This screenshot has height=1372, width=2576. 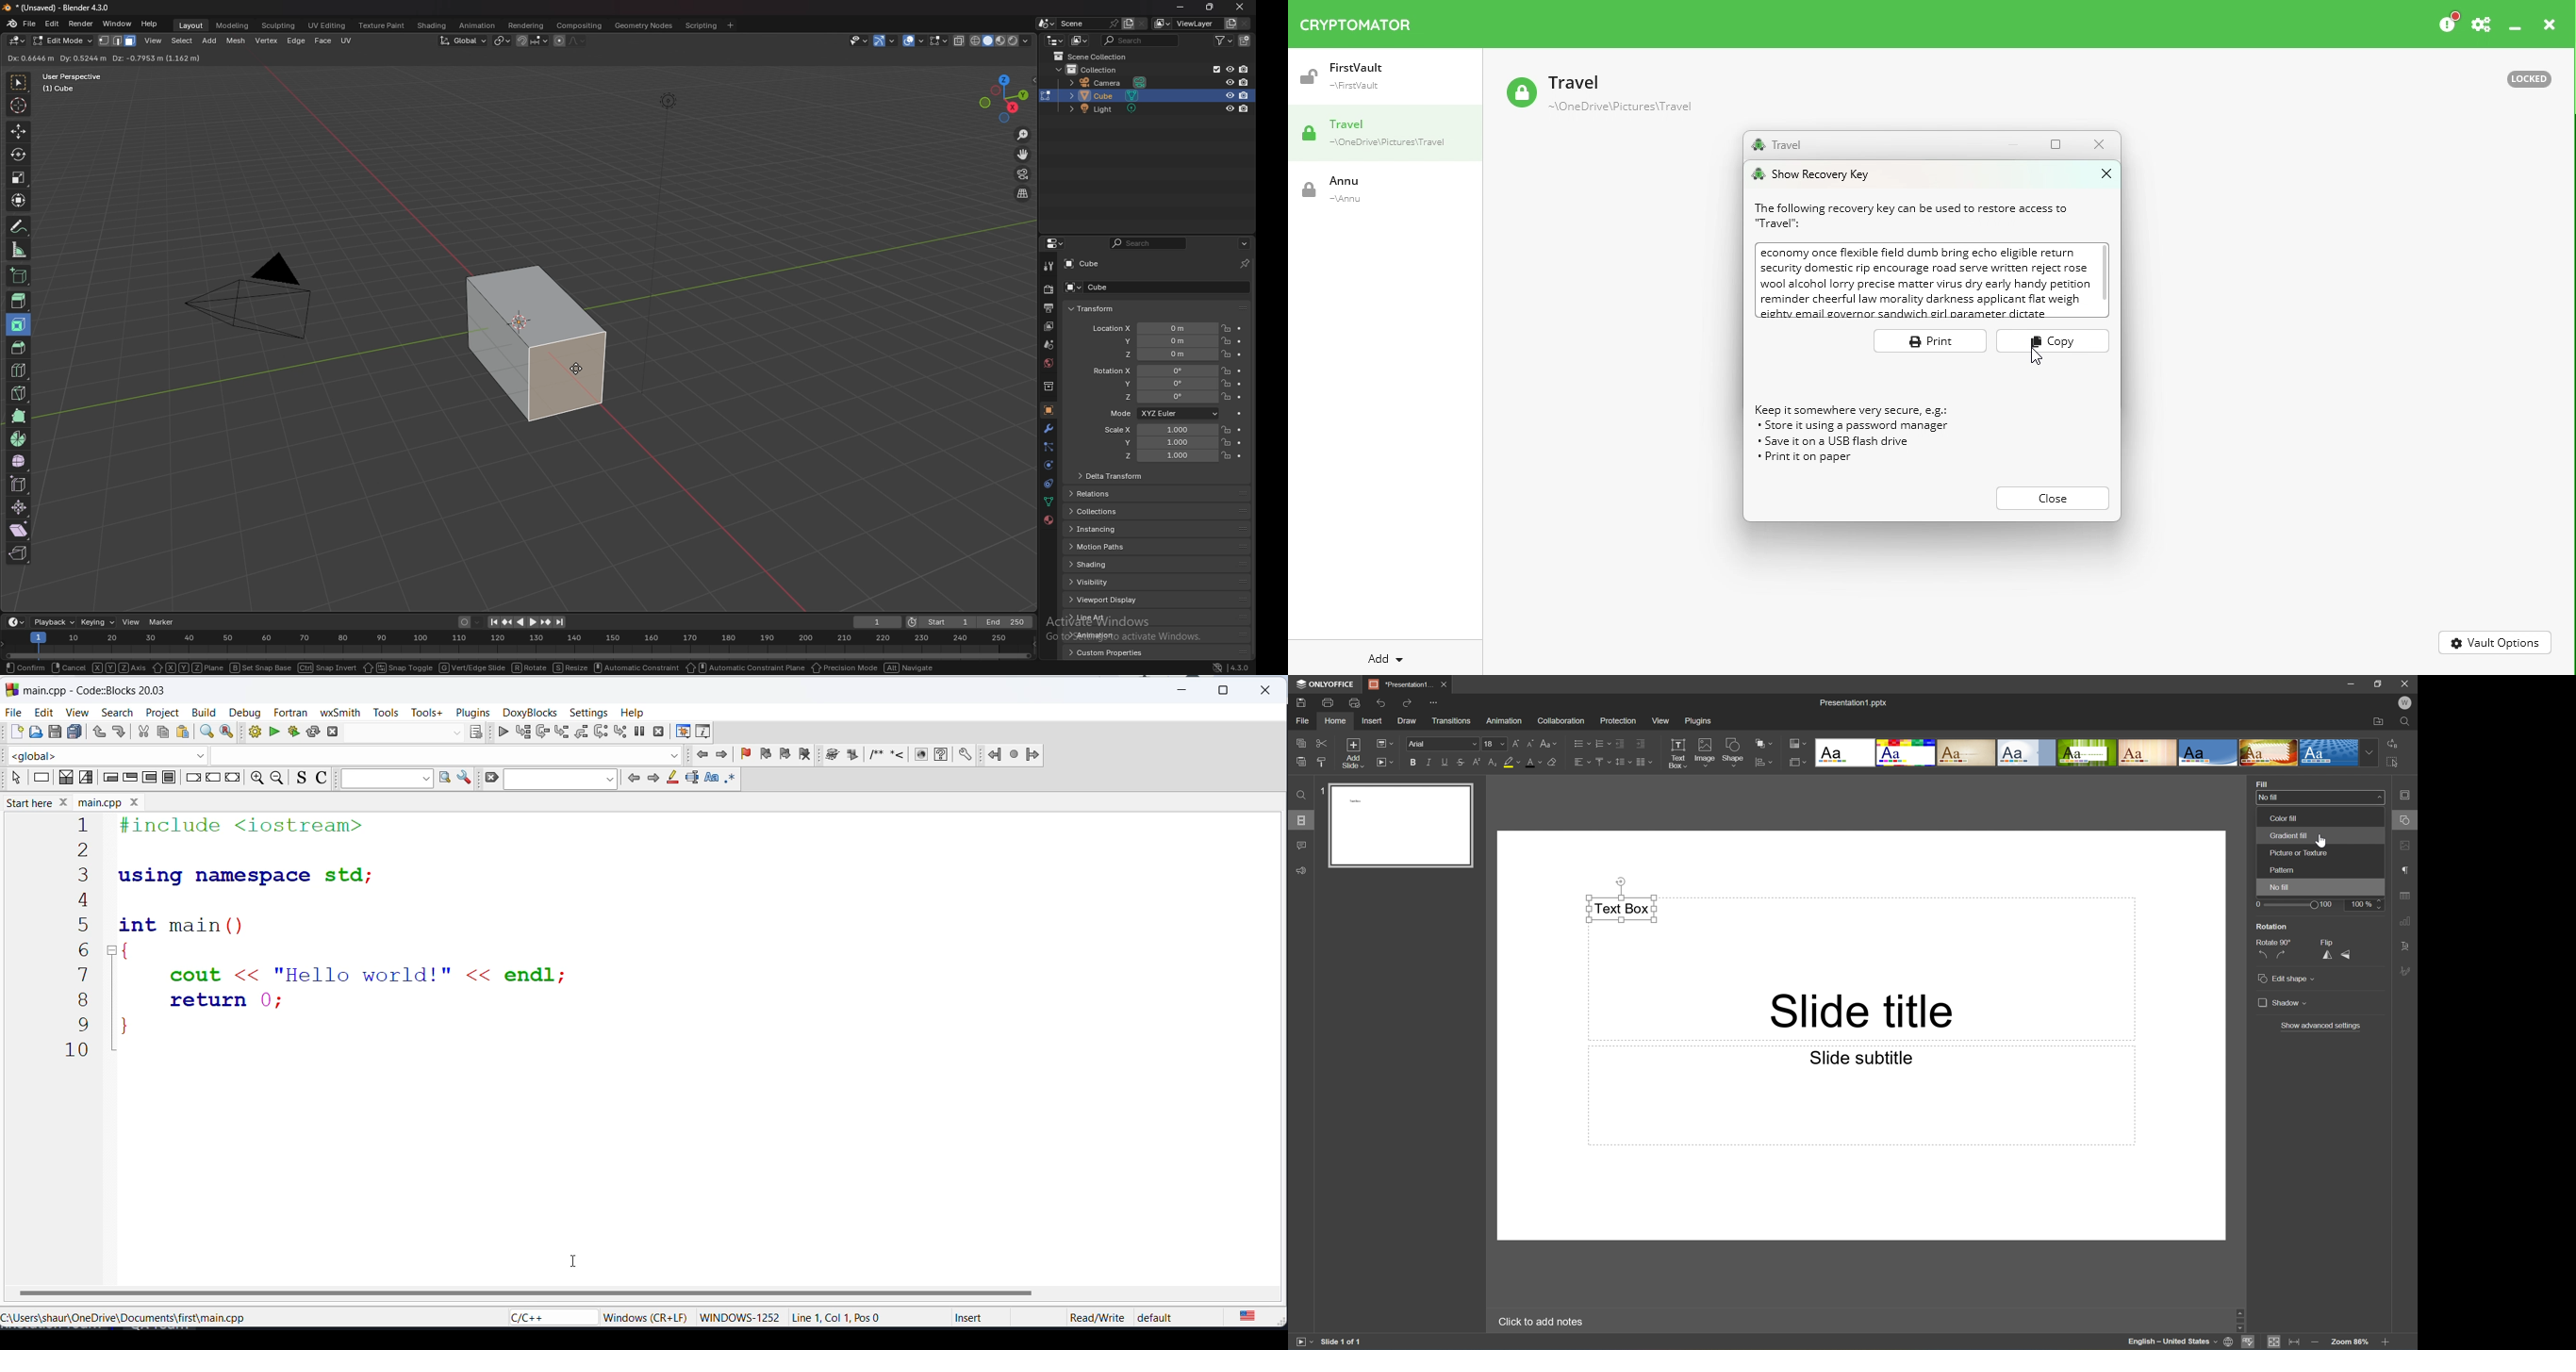 I want to click on windows info, so click(x=738, y=1319).